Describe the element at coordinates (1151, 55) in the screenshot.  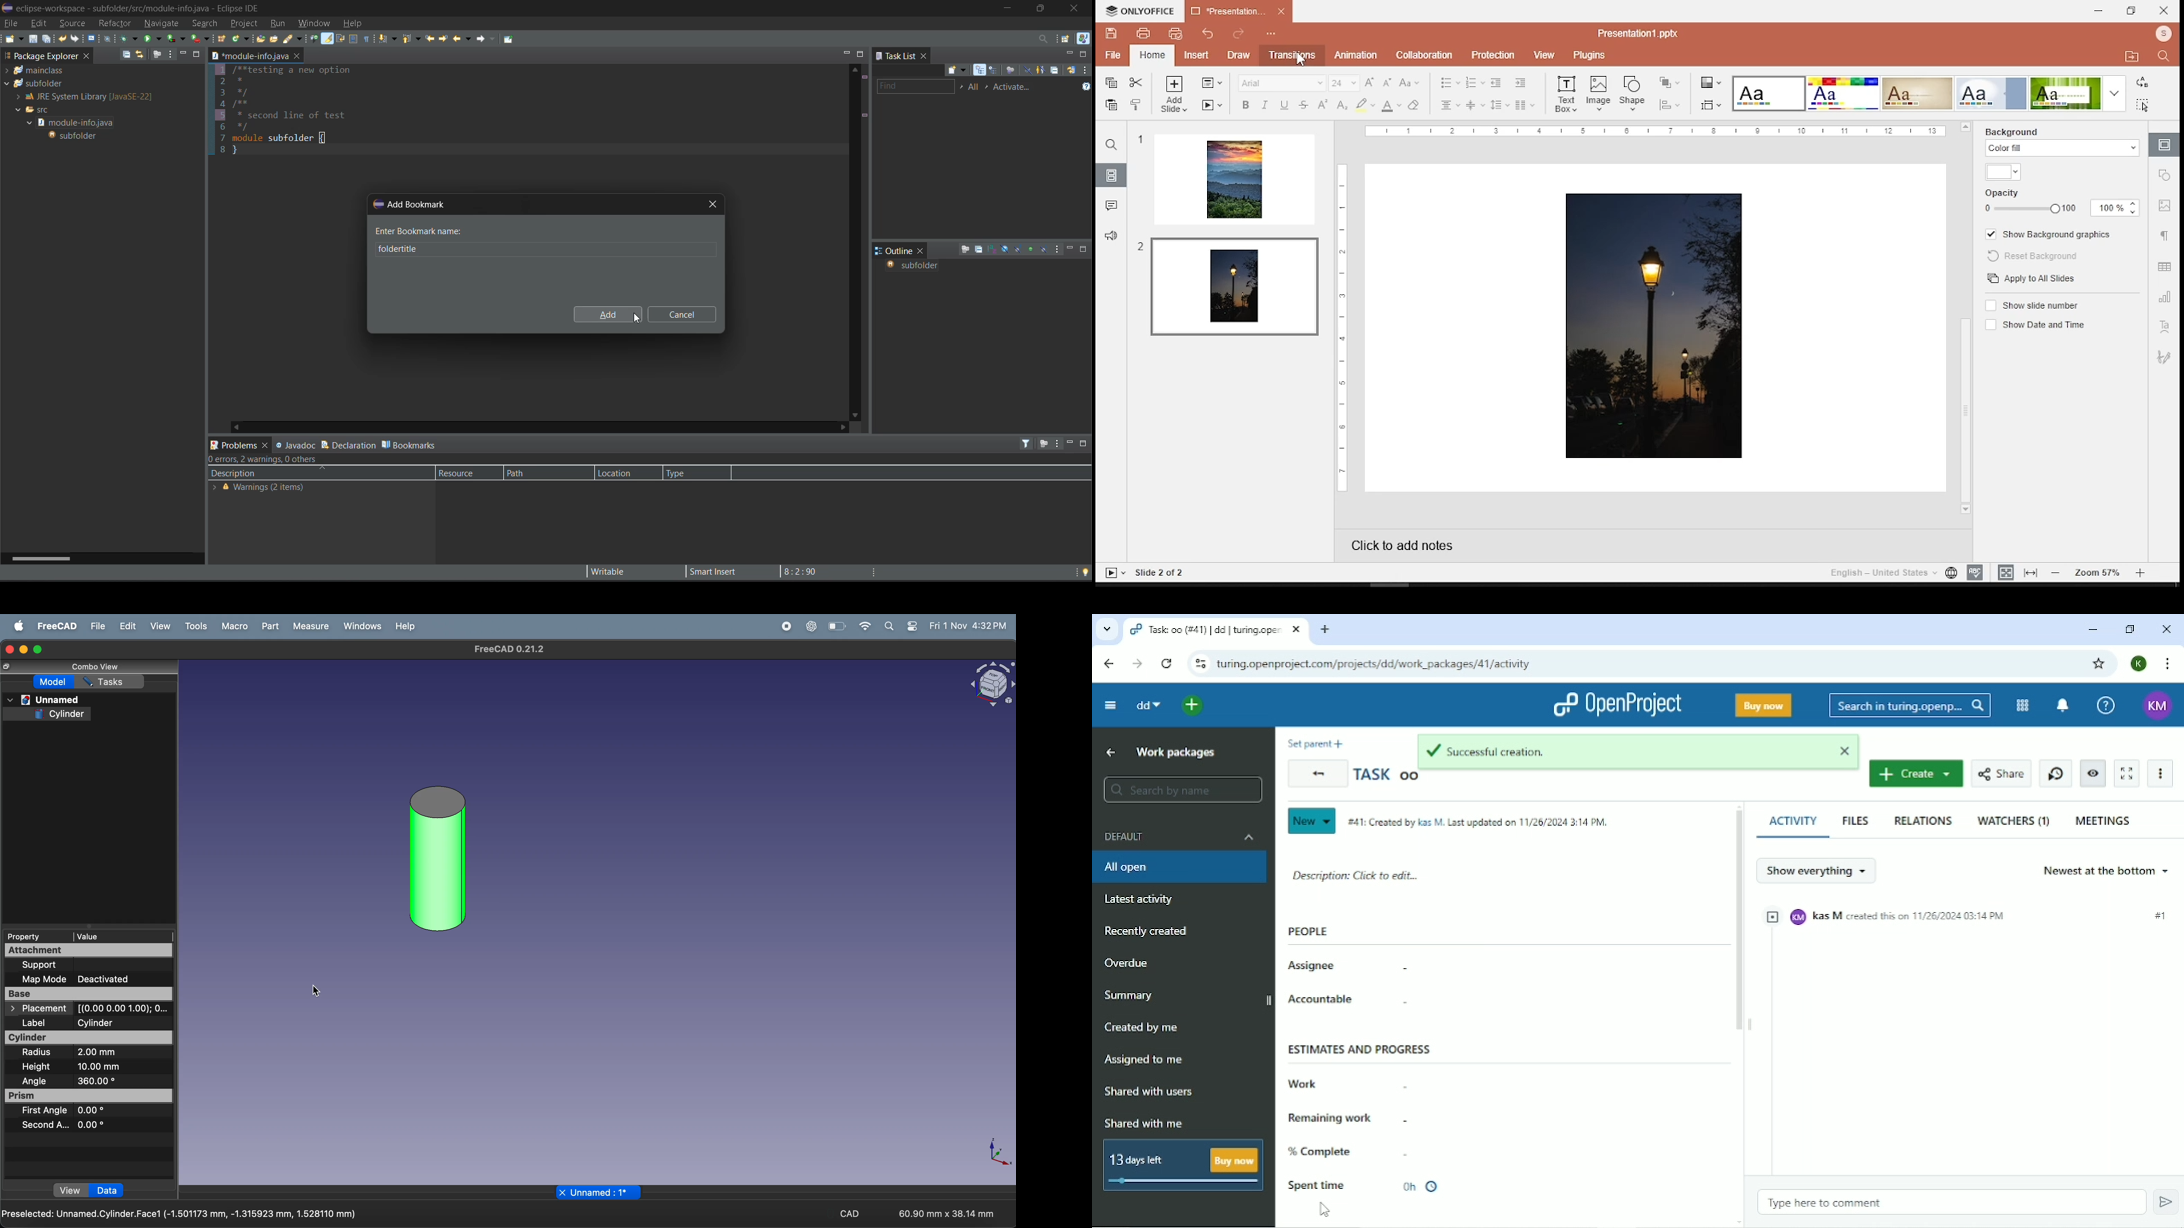
I see `quick print` at that location.